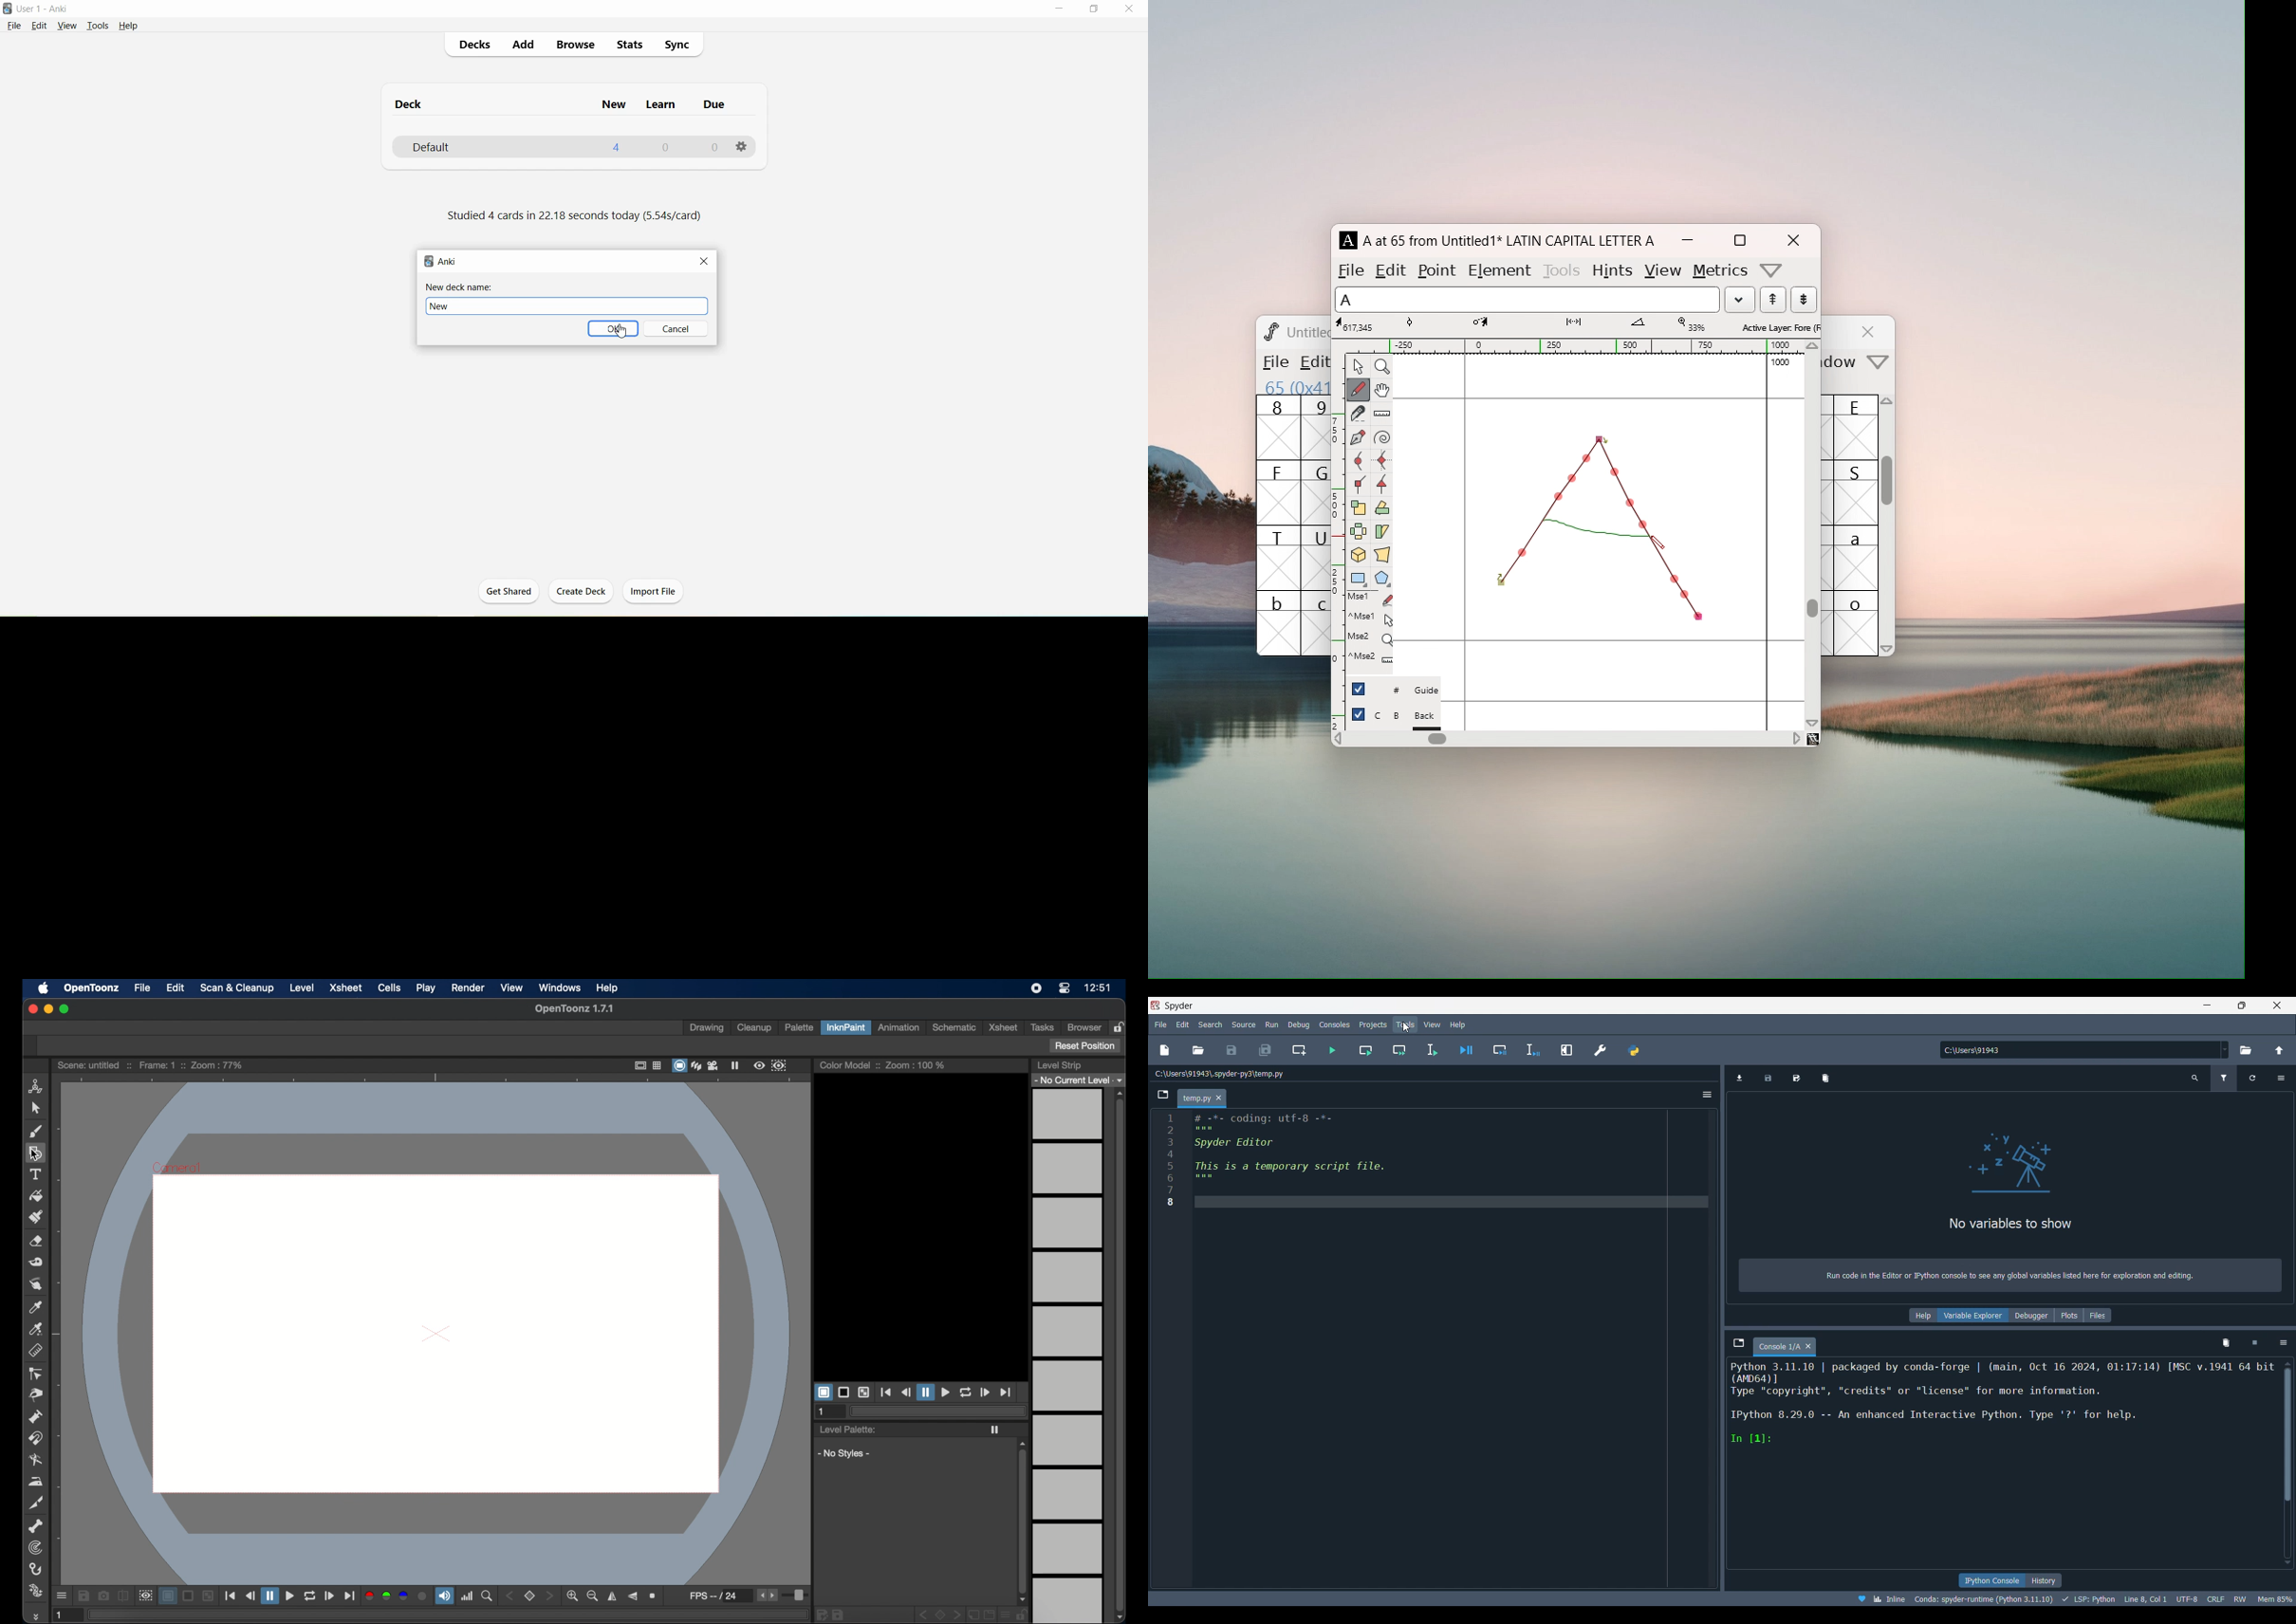  I want to click on plastic tool, so click(35, 1592).